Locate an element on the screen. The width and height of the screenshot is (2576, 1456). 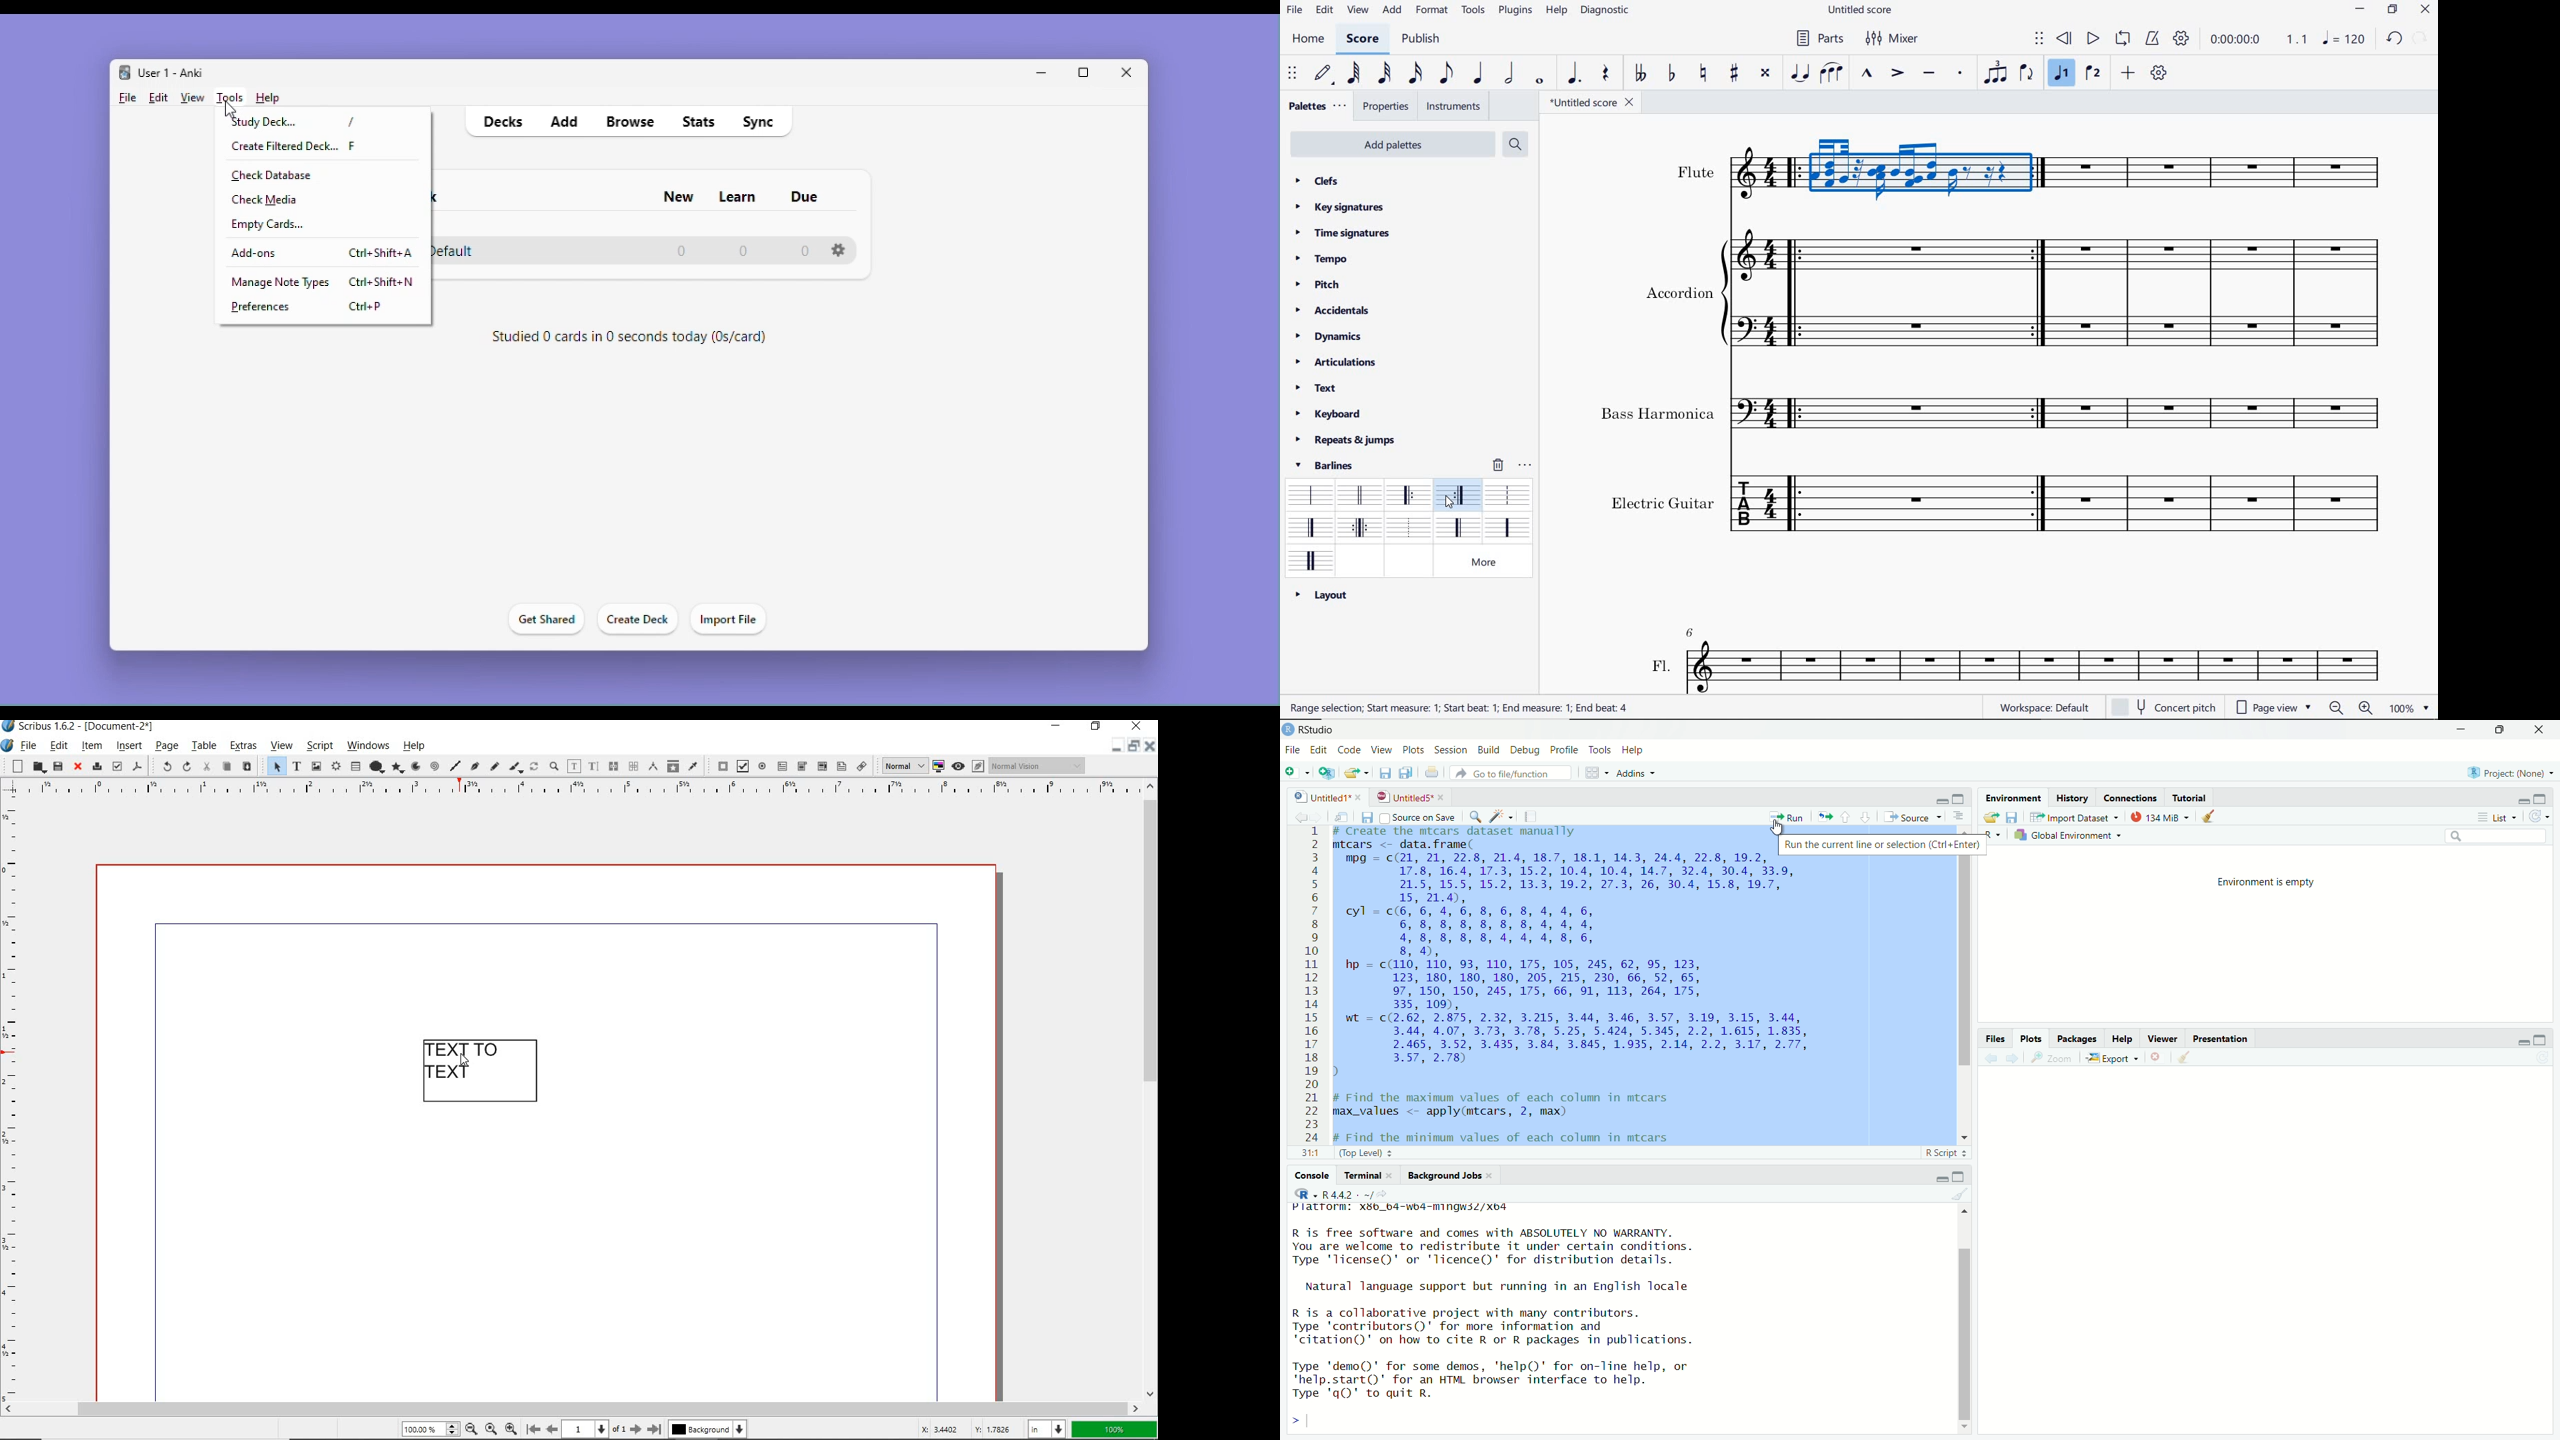
files is located at coordinates (1371, 819).